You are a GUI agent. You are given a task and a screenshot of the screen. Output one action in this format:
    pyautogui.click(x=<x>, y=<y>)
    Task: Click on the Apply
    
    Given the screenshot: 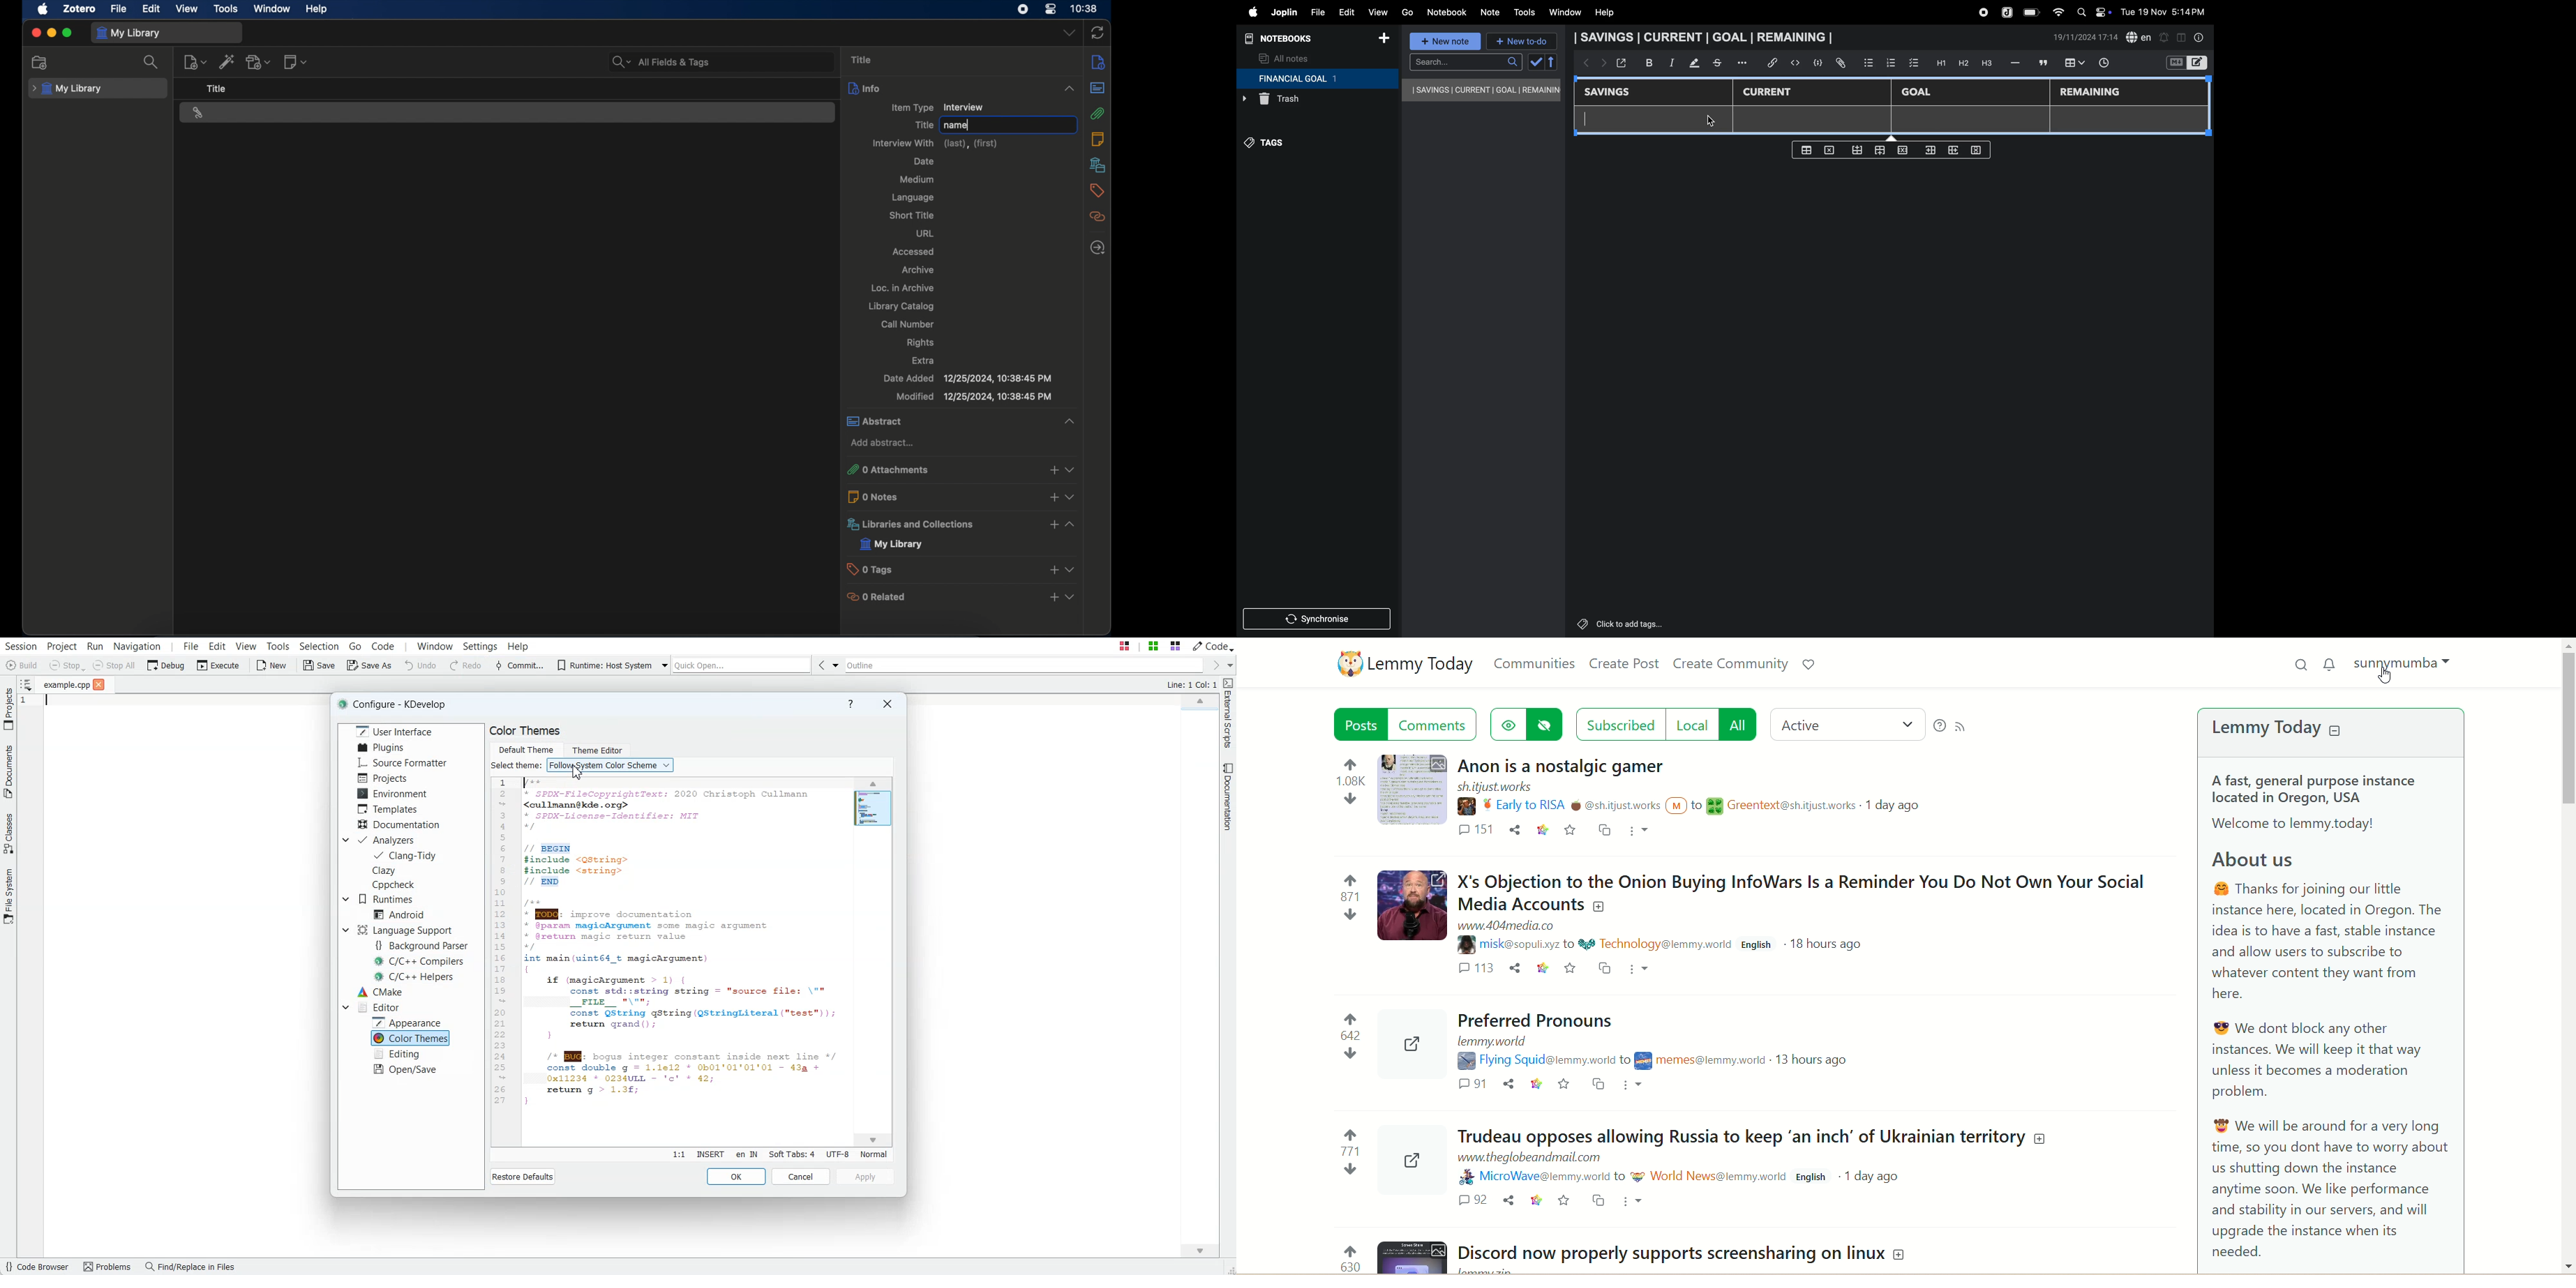 What is the action you would take?
    pyautogui.click(x=865, y=1177)
    